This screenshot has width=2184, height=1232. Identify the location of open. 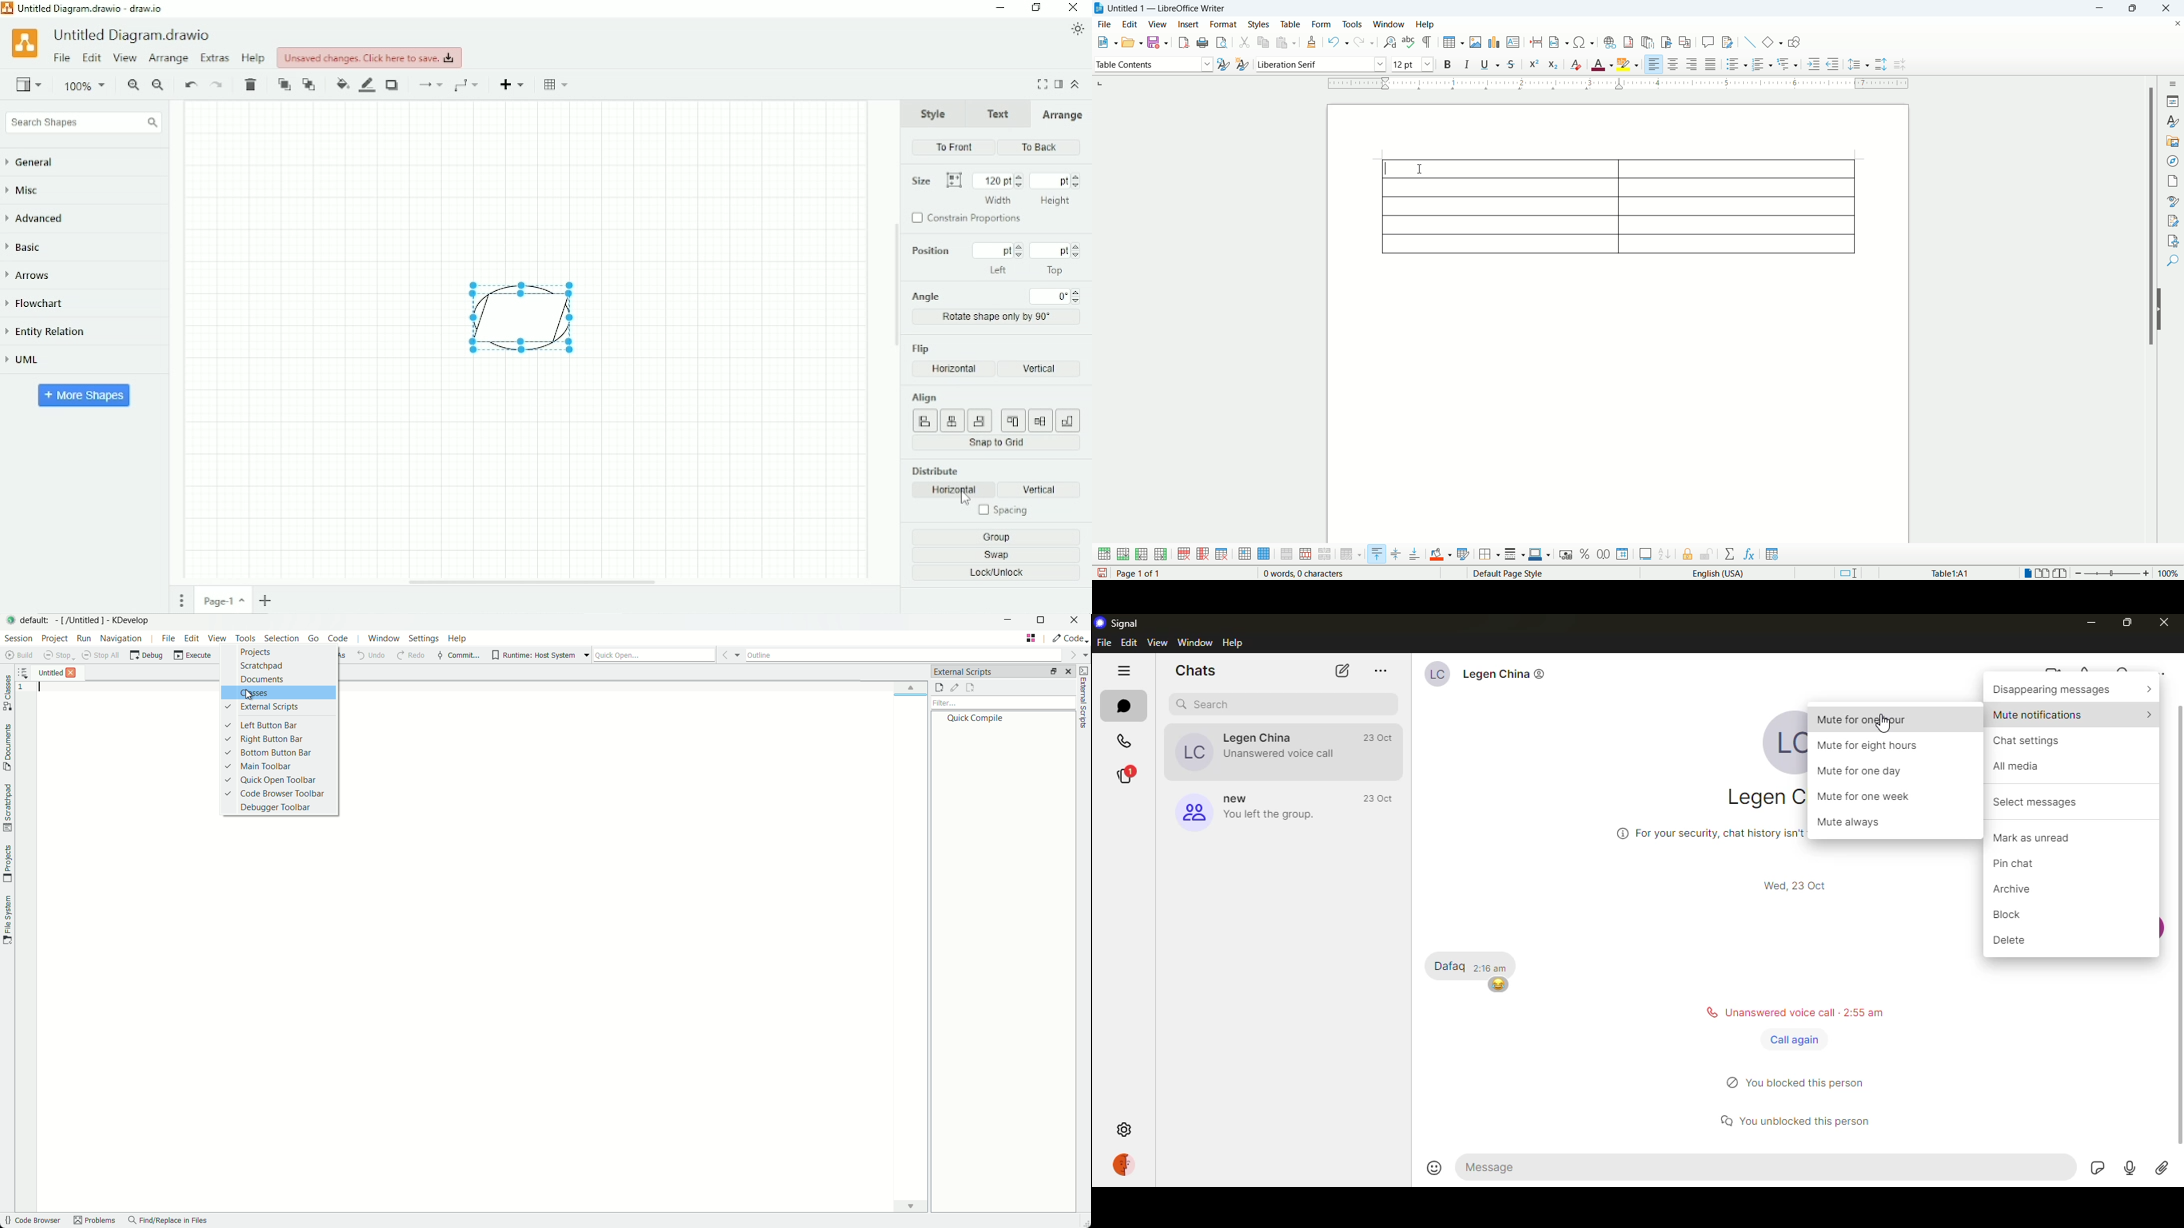
(1132, 42).